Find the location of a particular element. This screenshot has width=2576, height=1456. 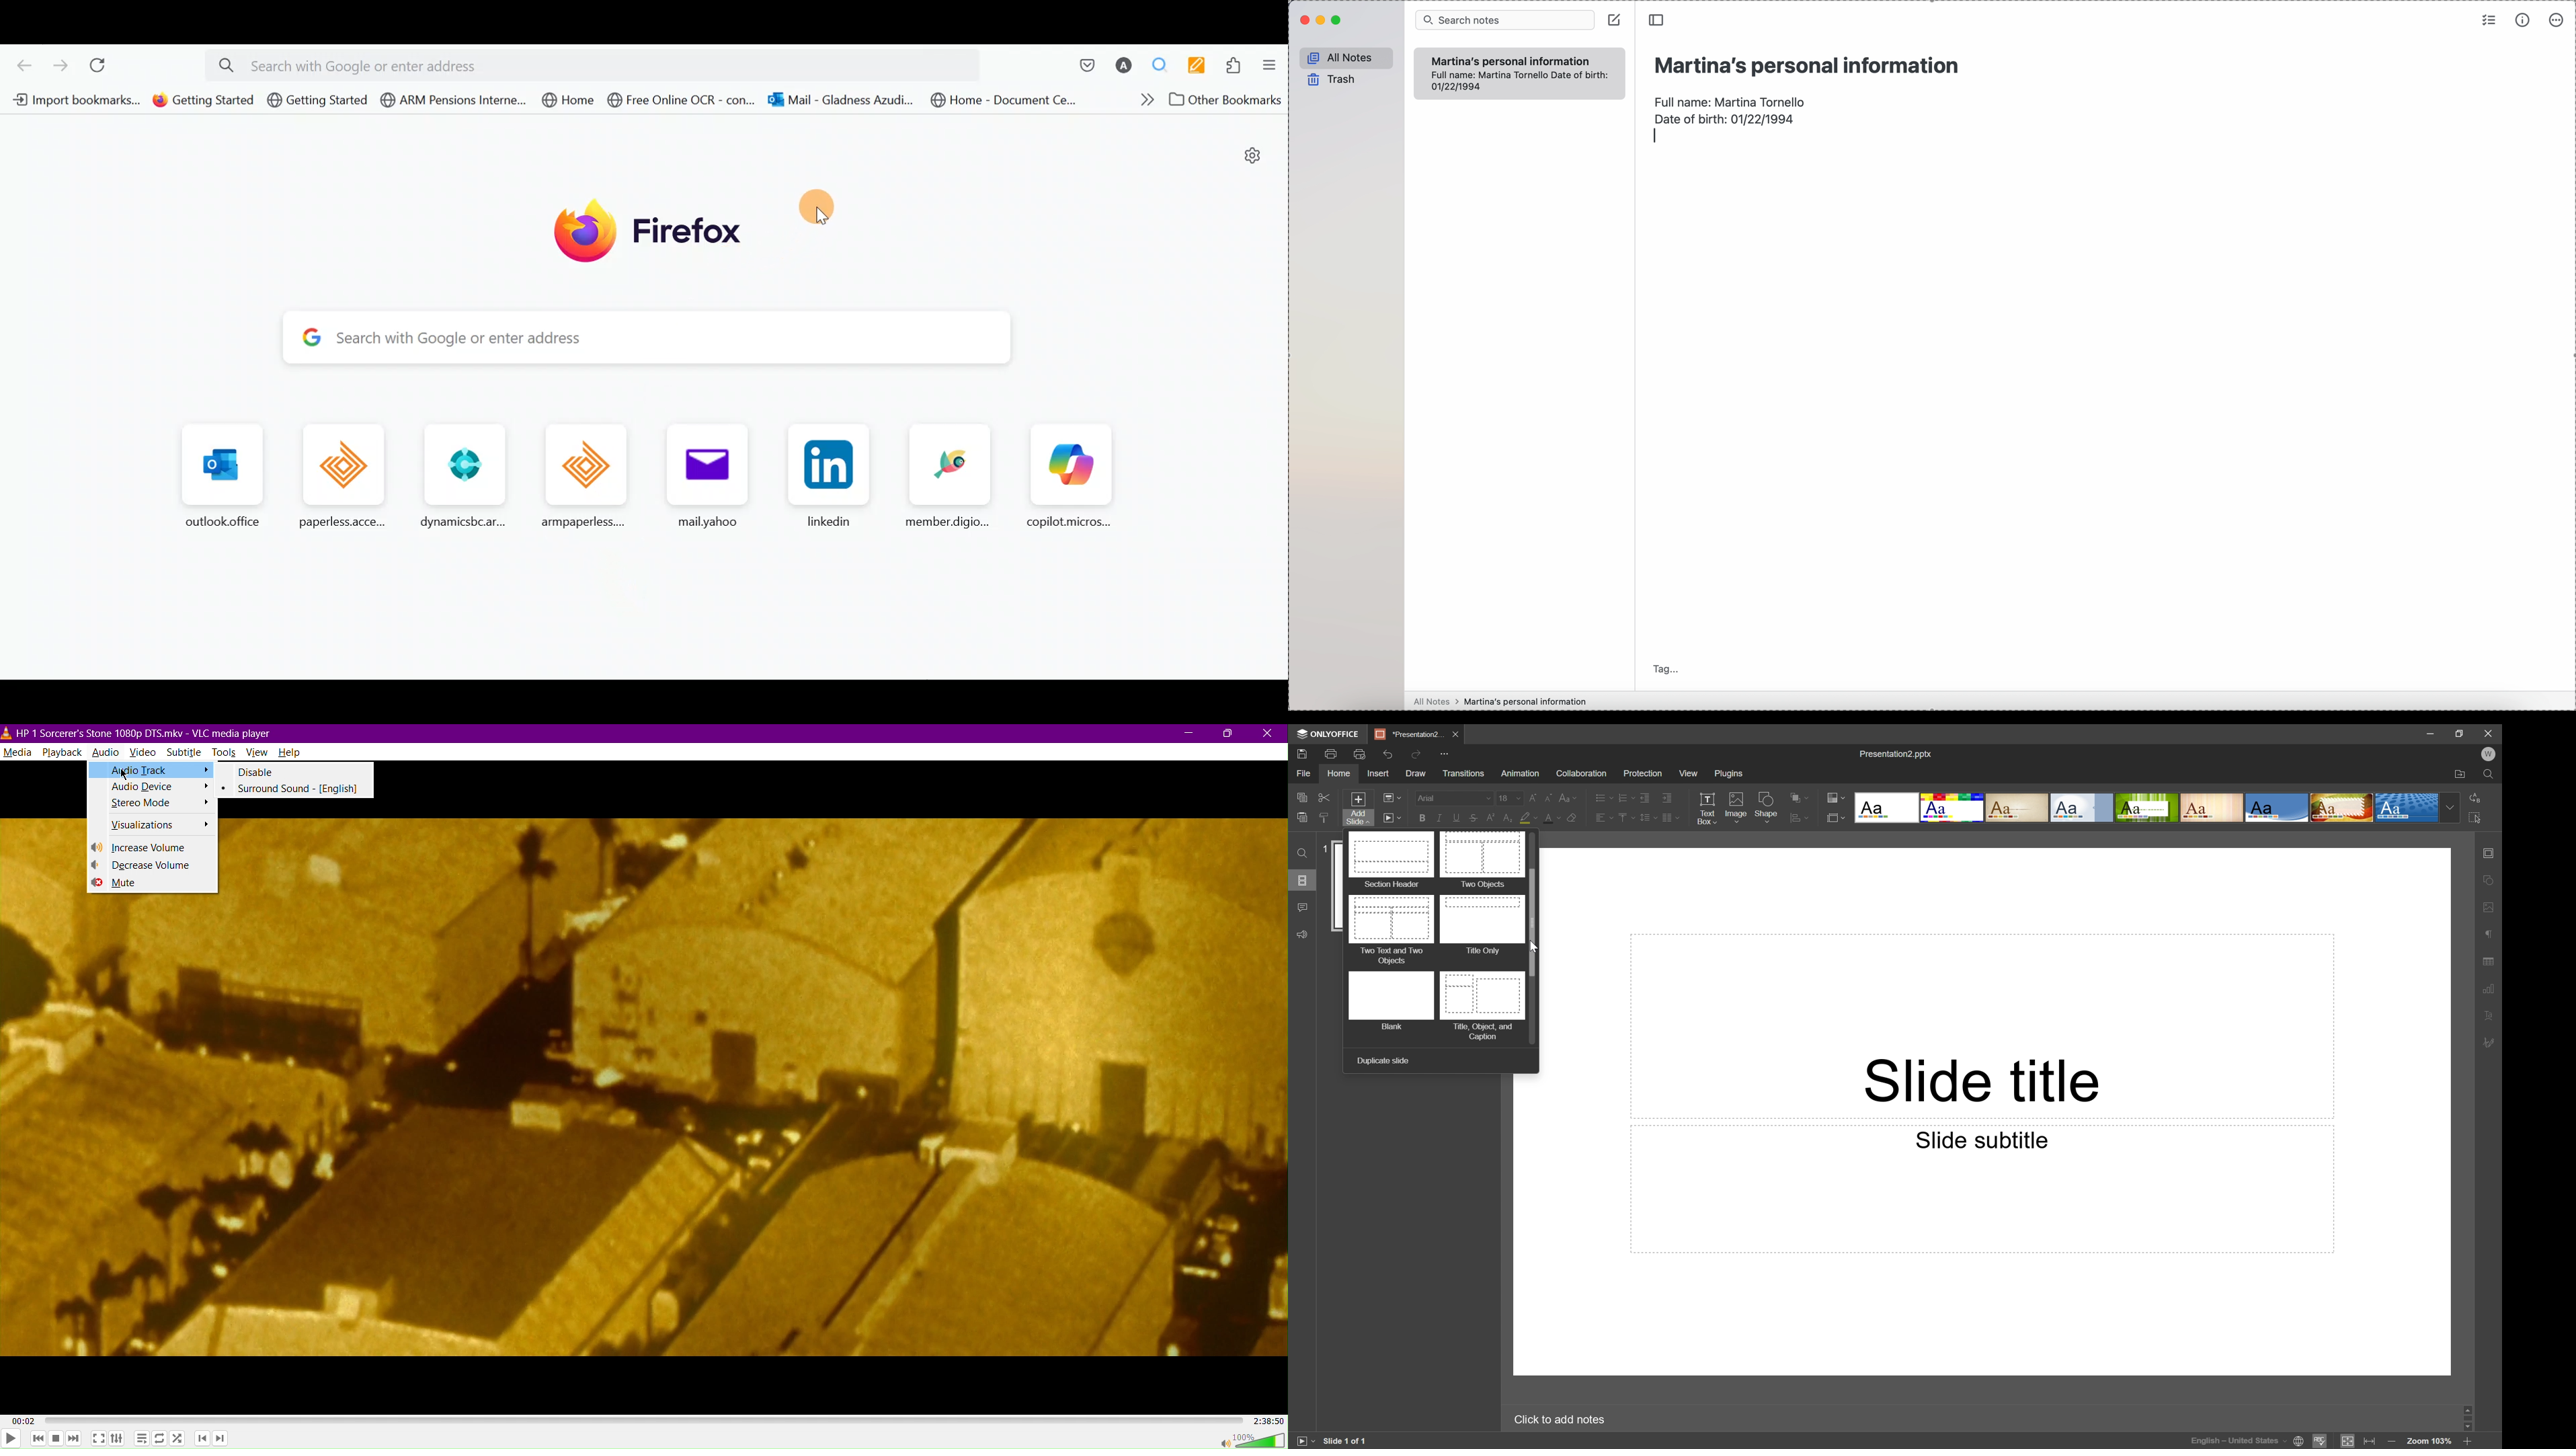

English - United States is located at coordinates (2237, 1443).